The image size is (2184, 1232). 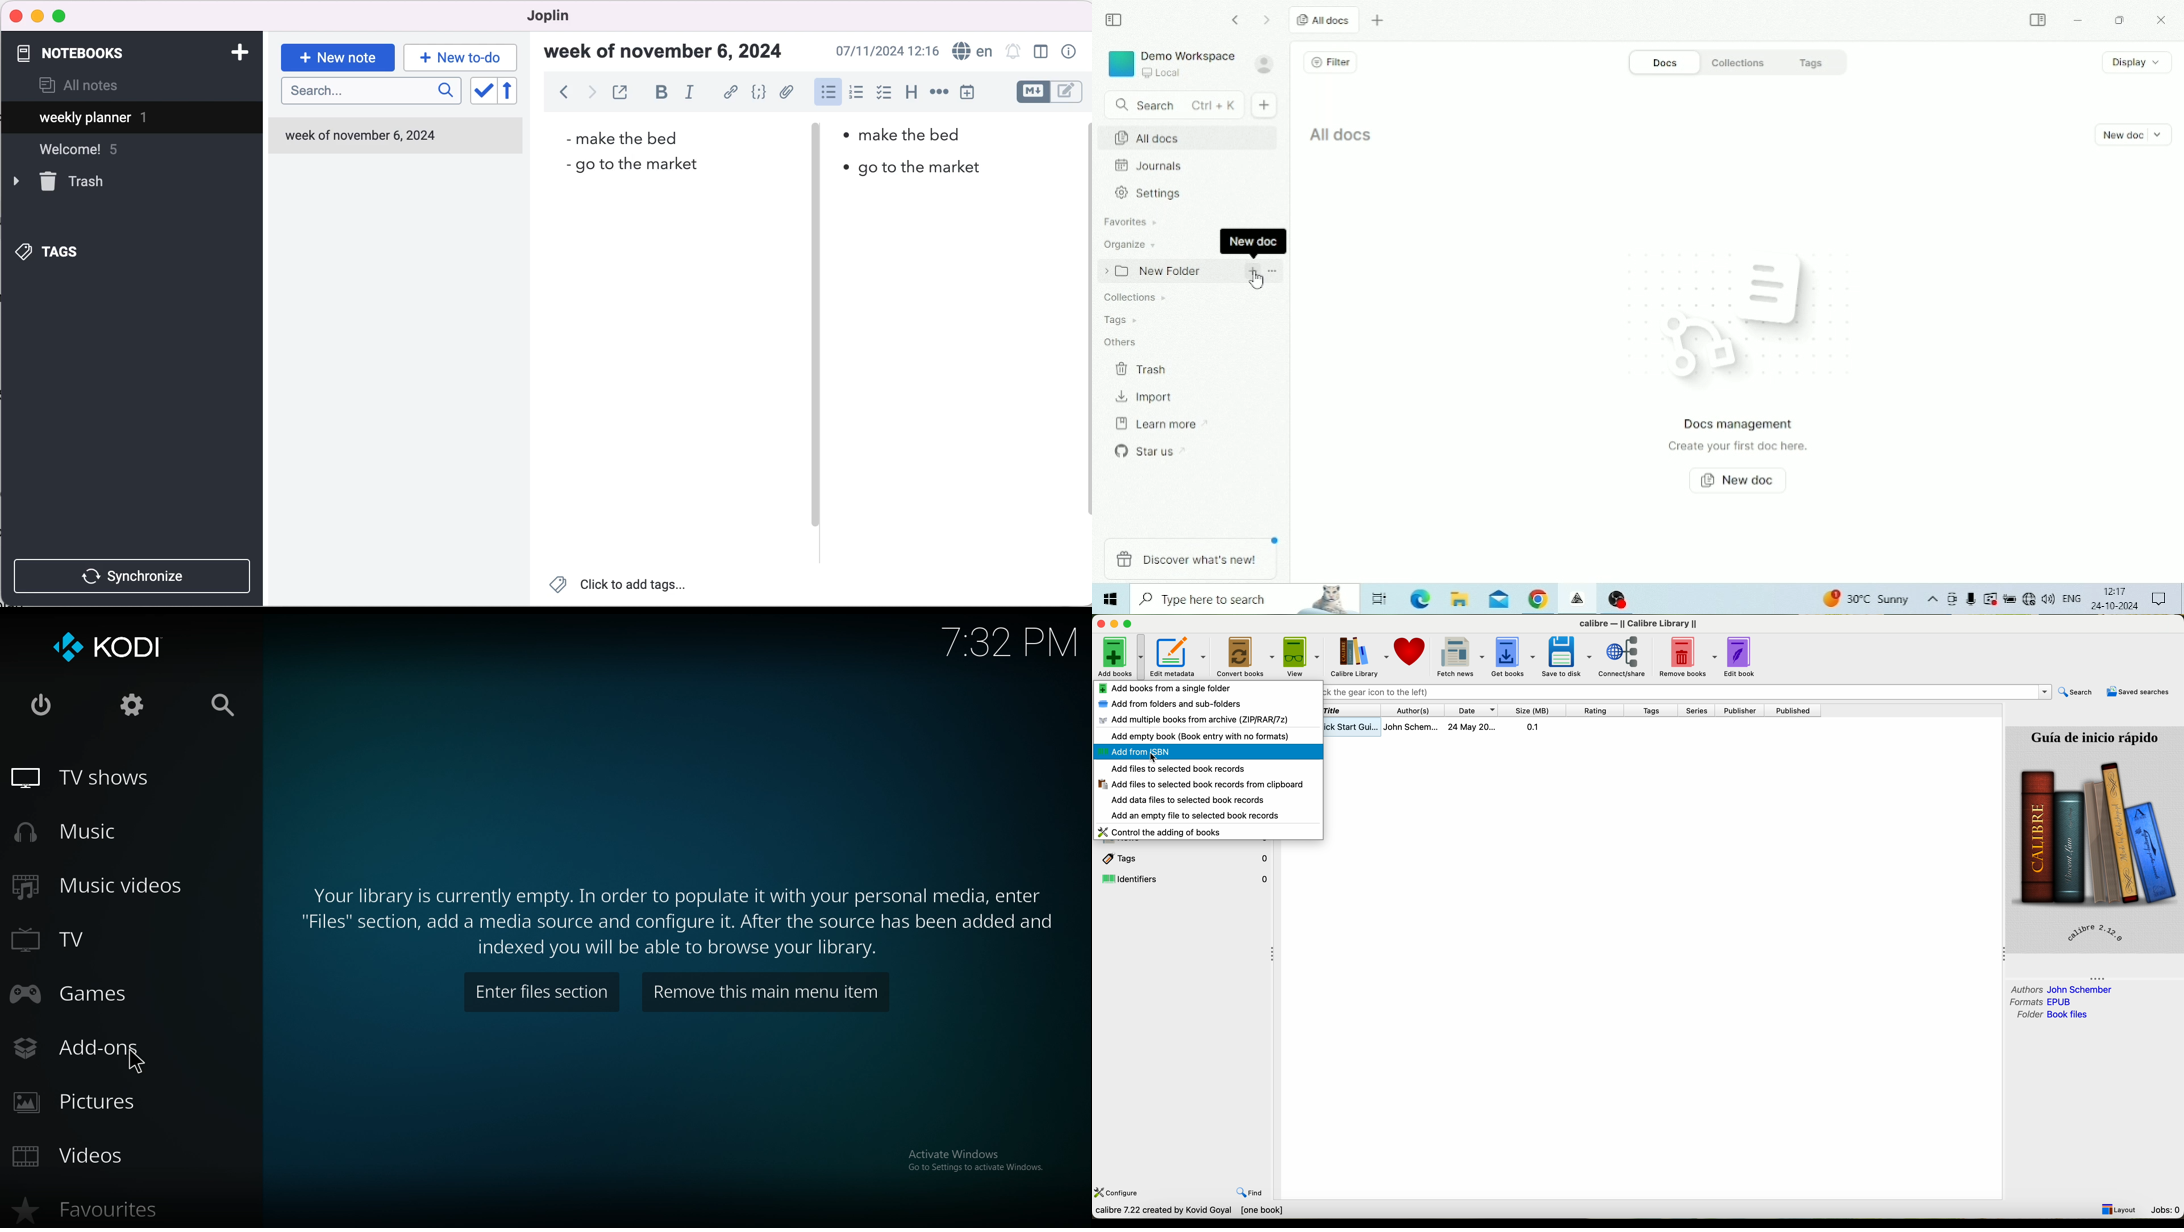 What do you see at coordinates (1534, 710) in the screenshot?
I see `size` at bounding box center [1534, 710].